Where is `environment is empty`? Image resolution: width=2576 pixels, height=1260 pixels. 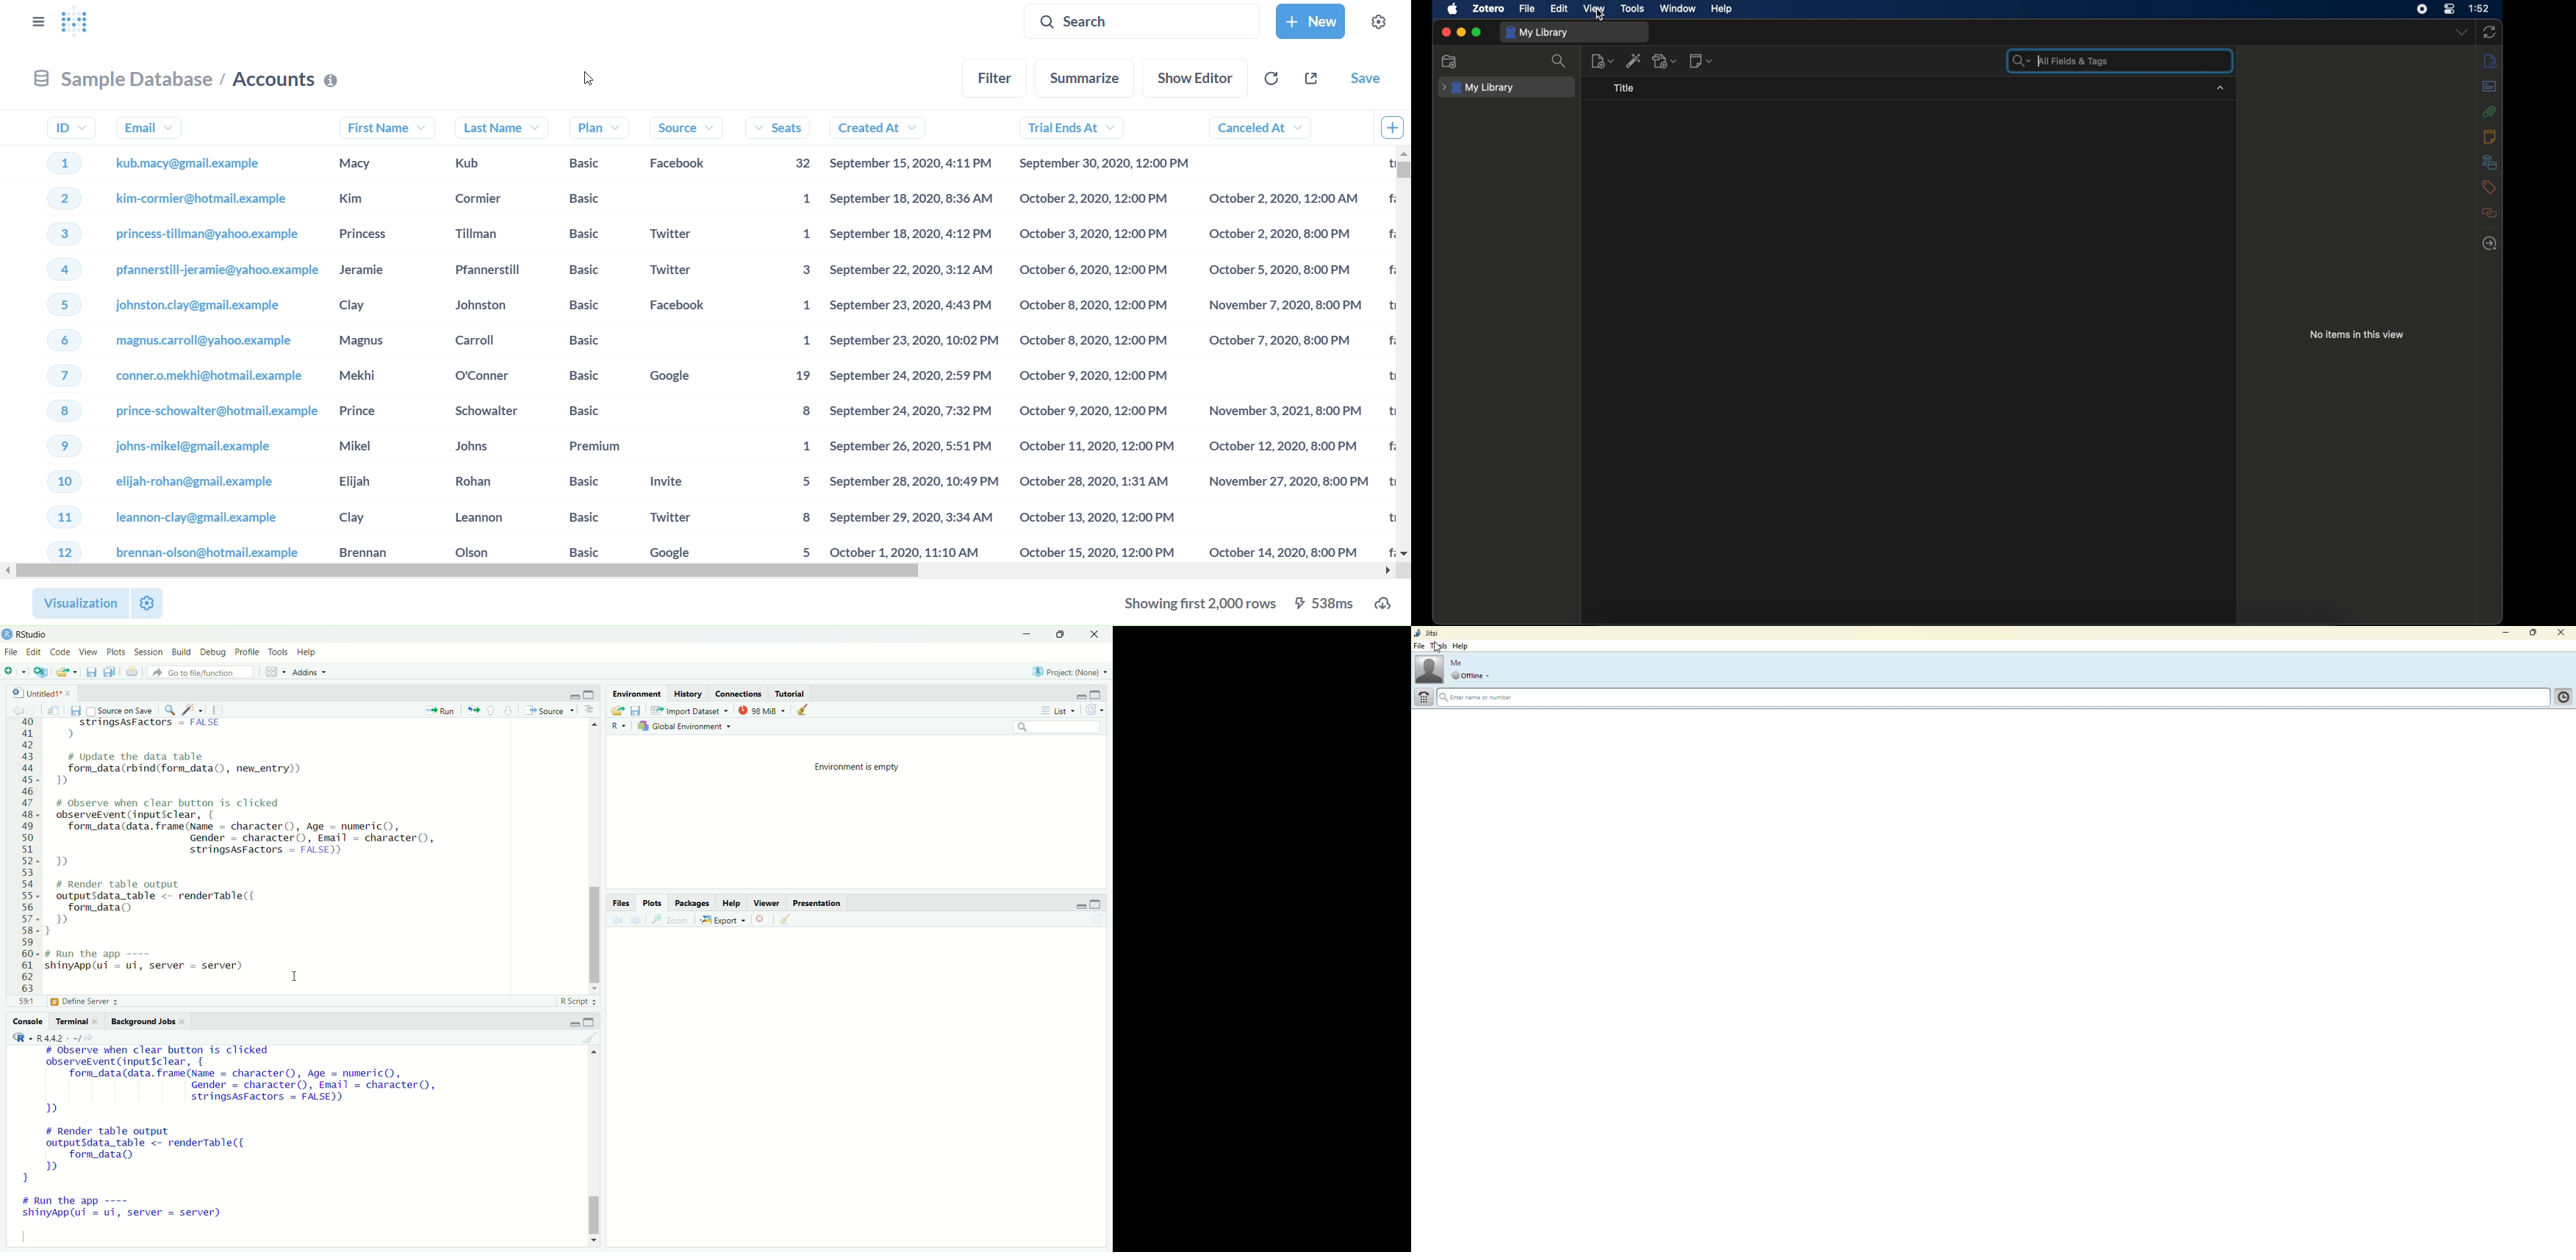
environment is empty is located at coordinates (849, 766).